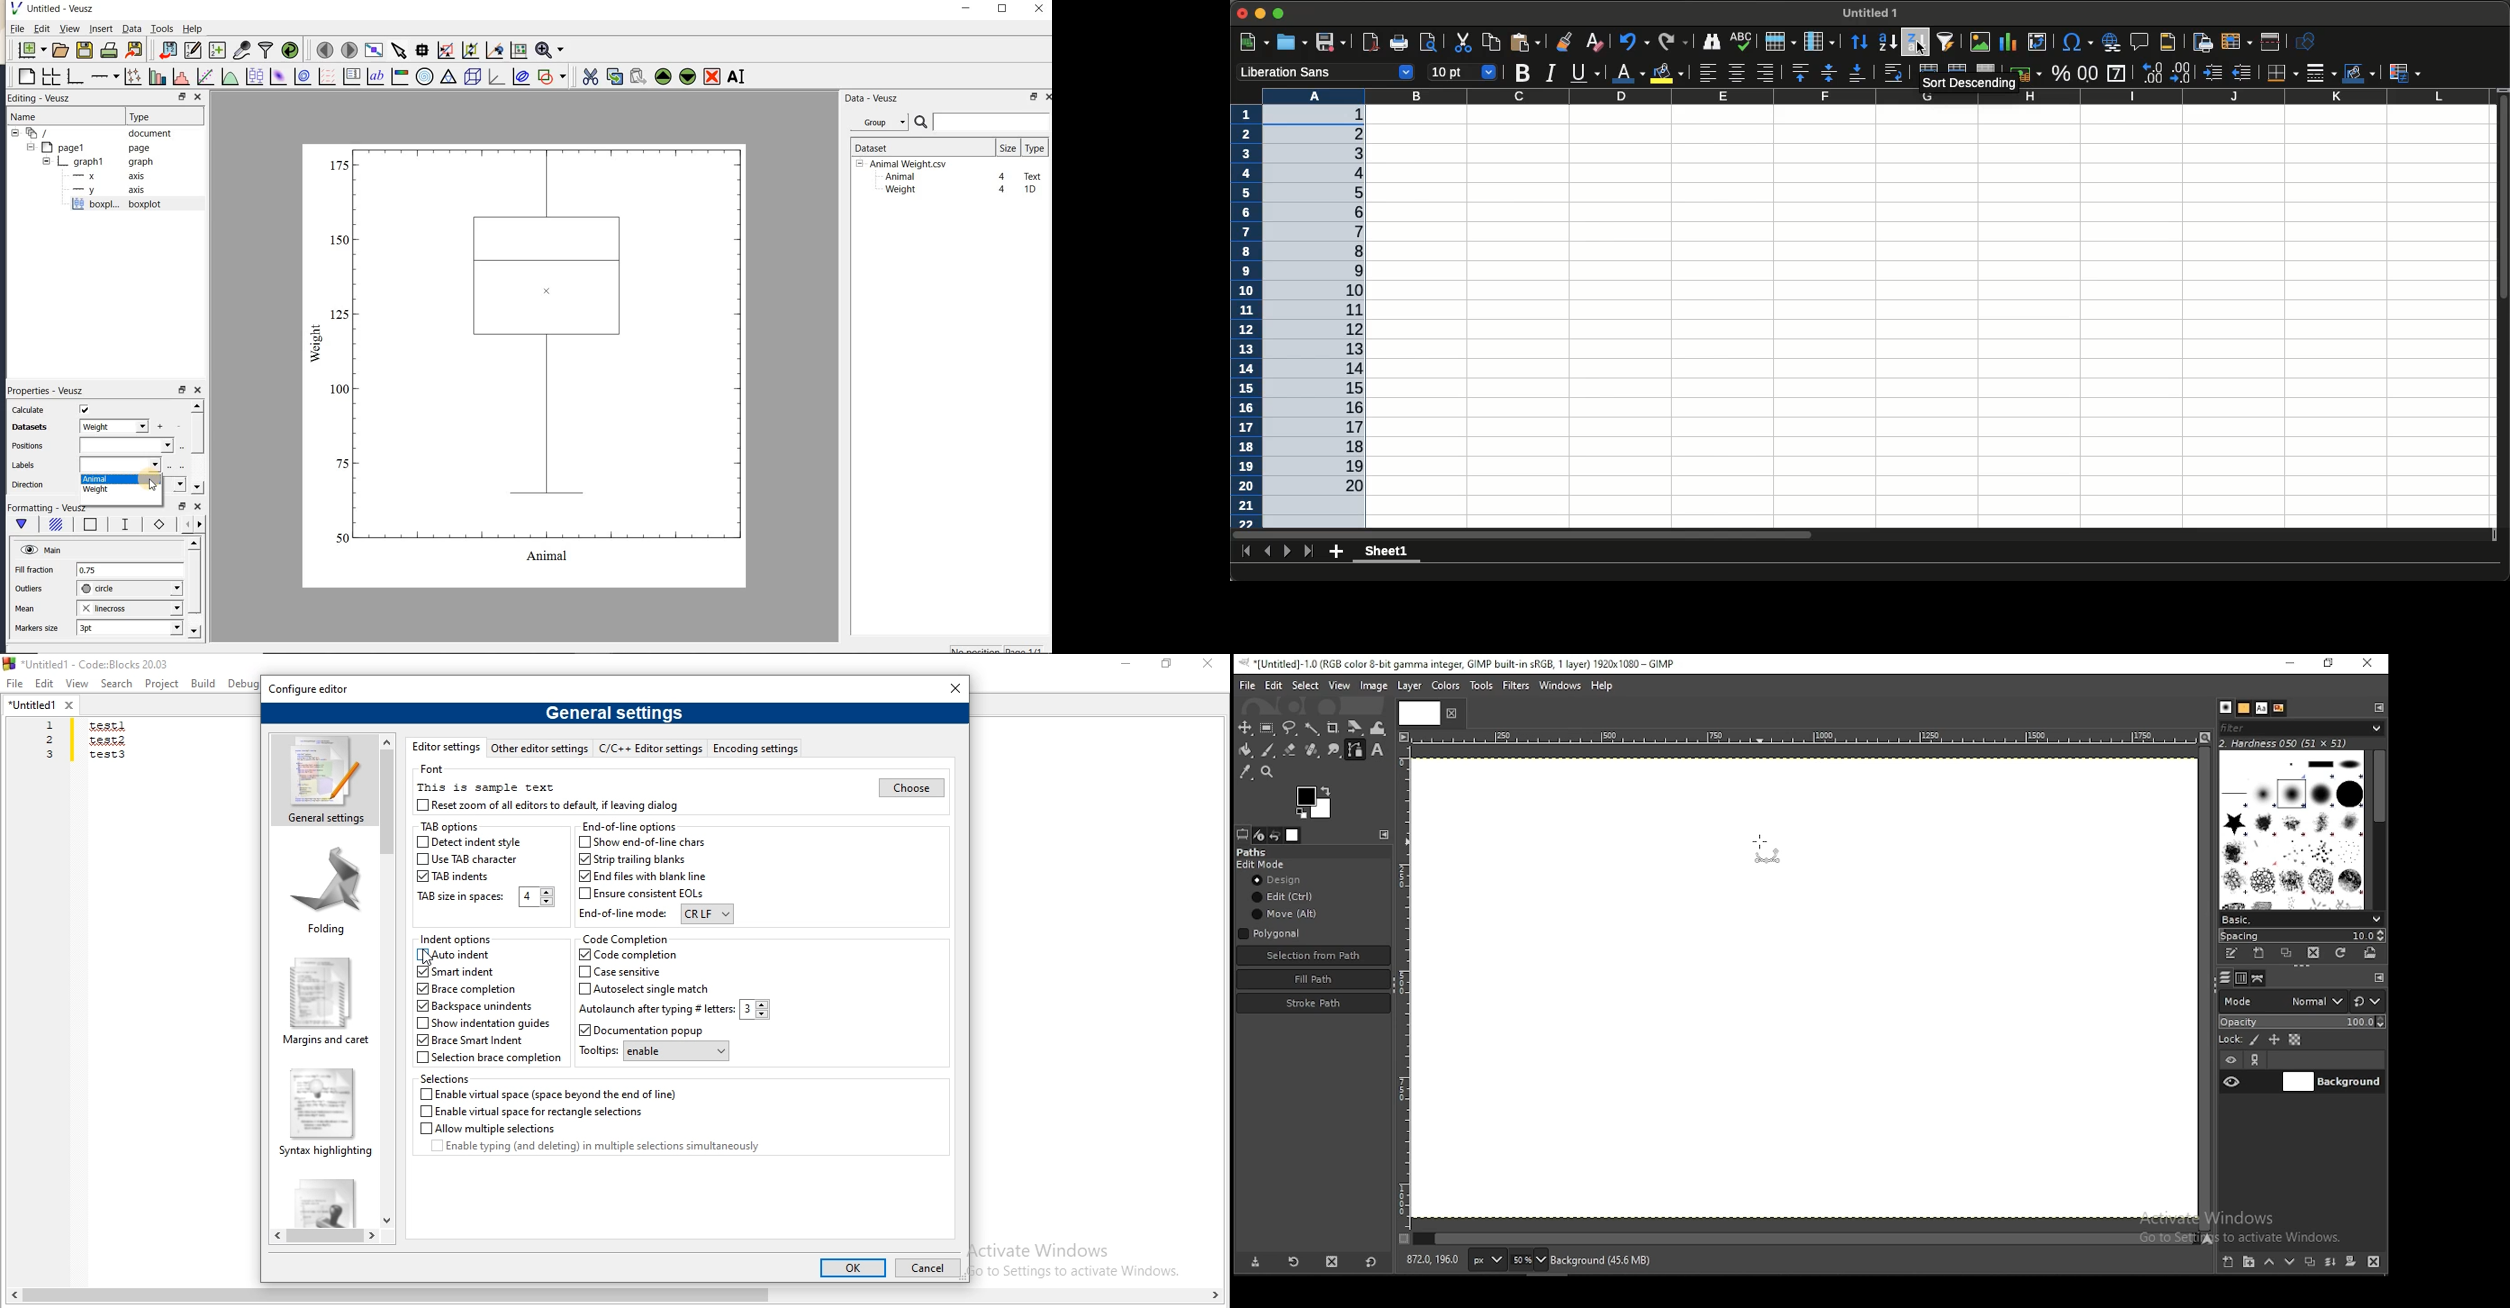  Describe the element at coordinates (101, 28) in the screenshot. I see `insert` at that location.